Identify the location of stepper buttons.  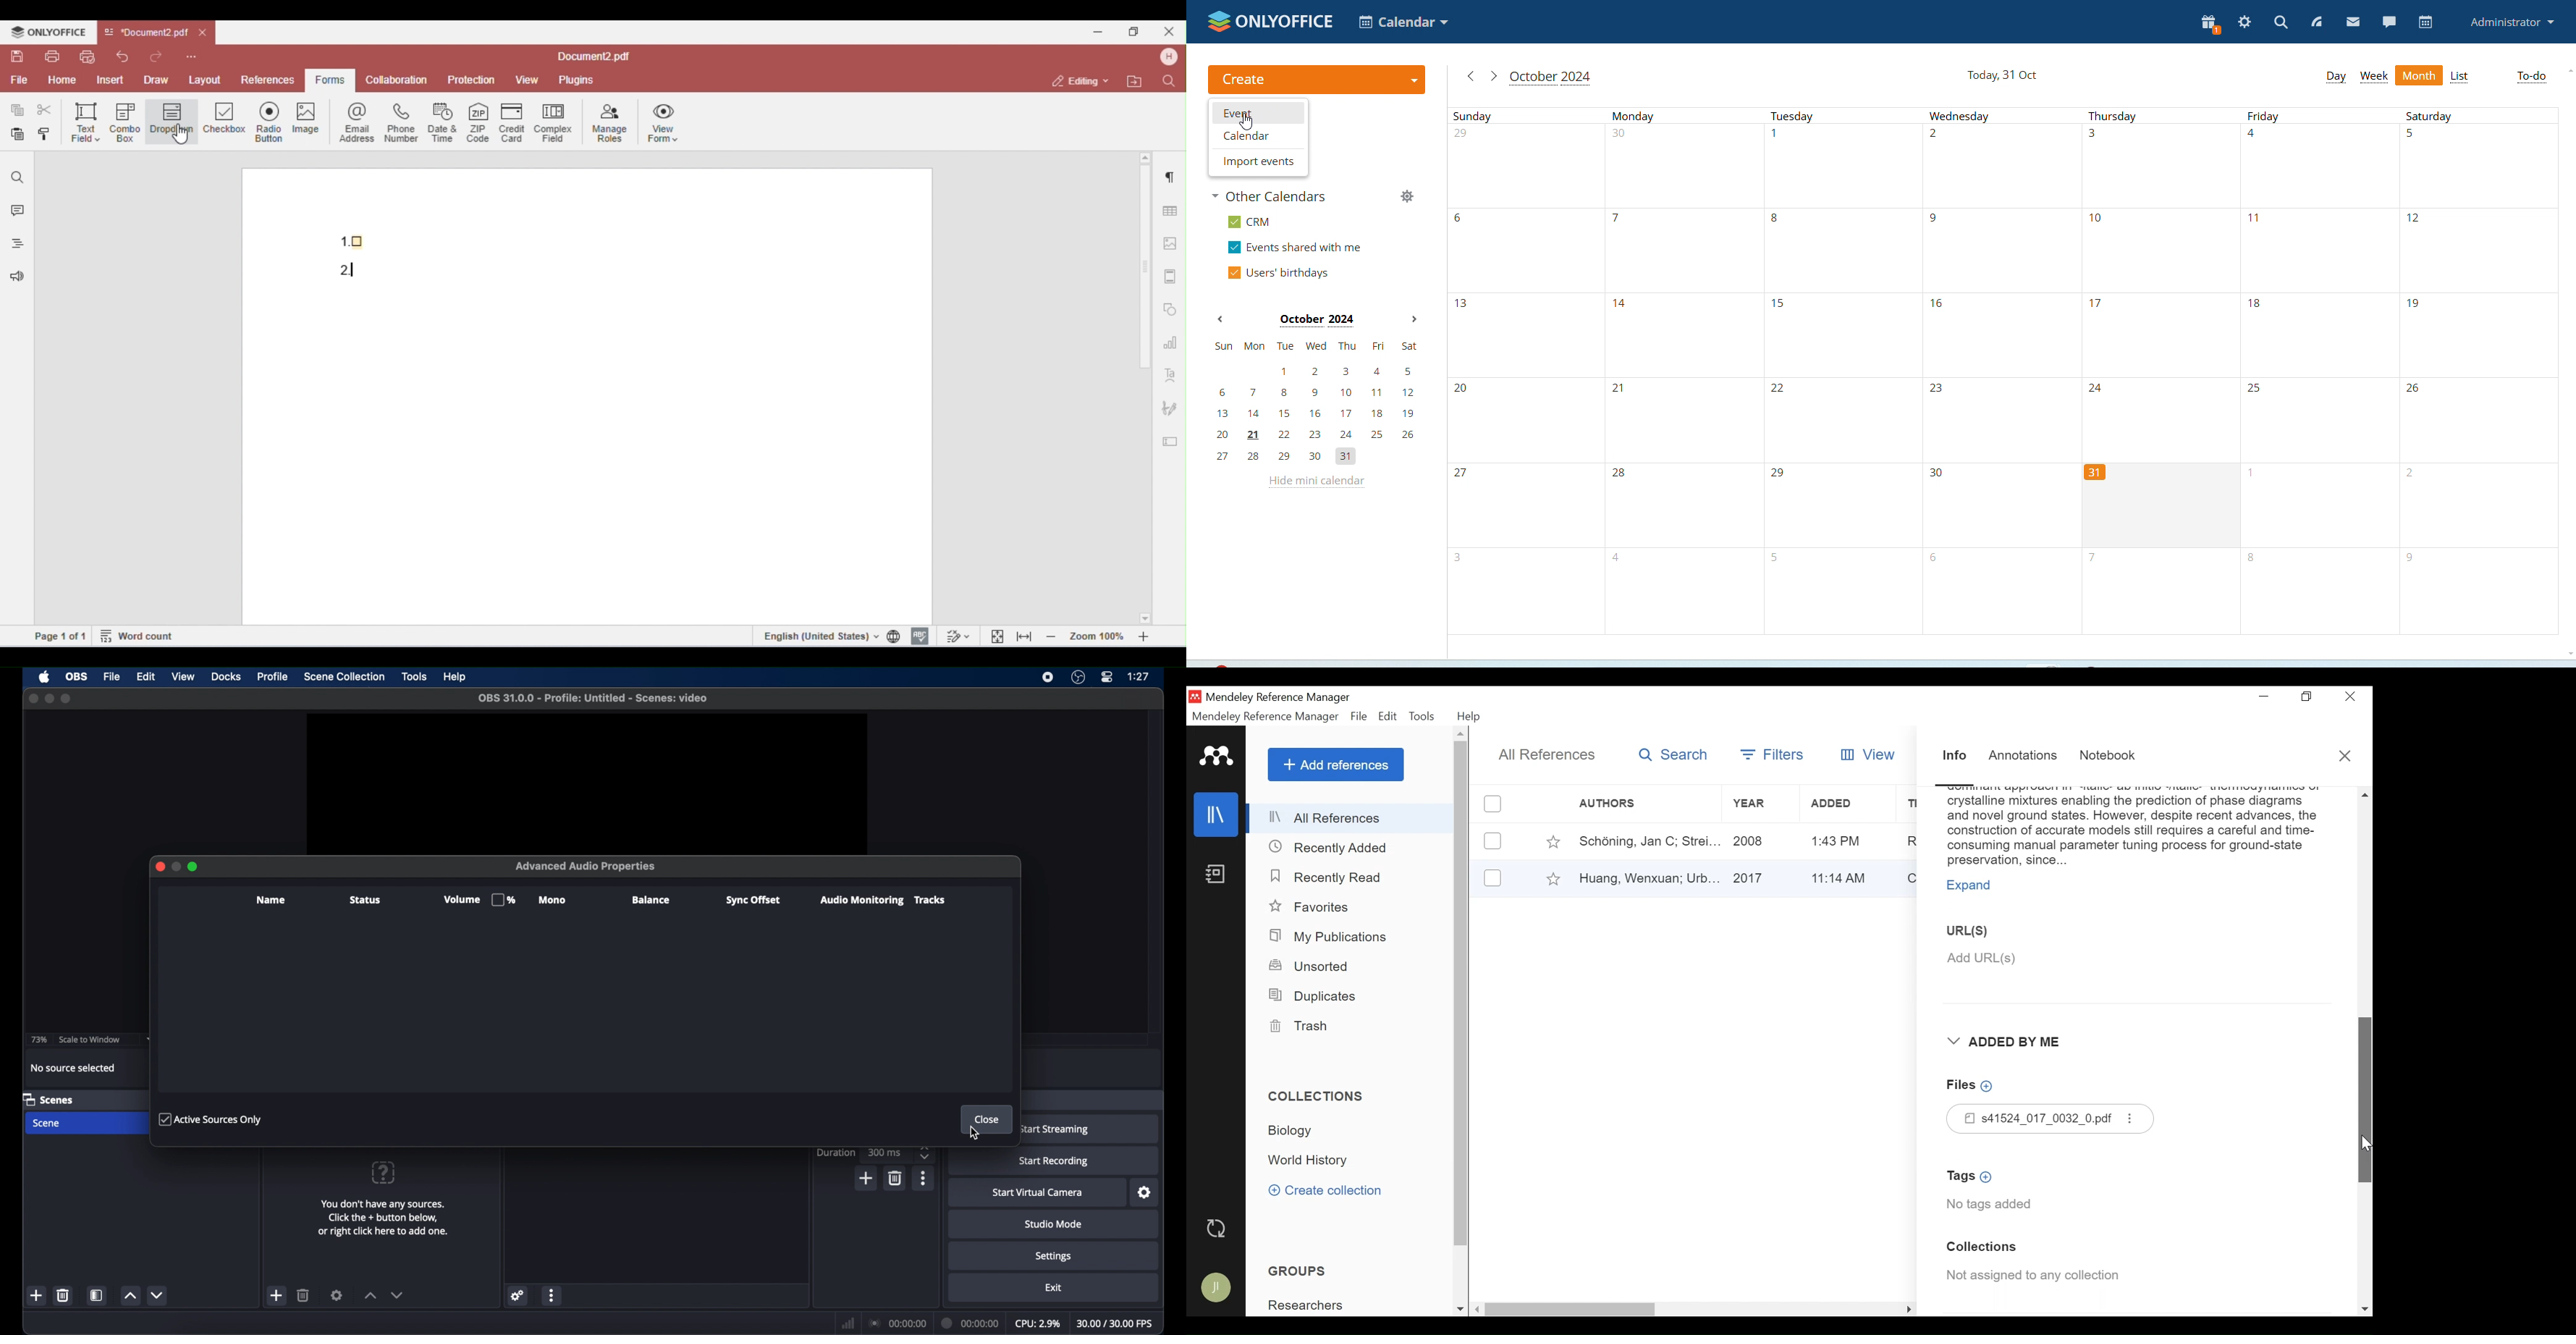
(926, 1152).